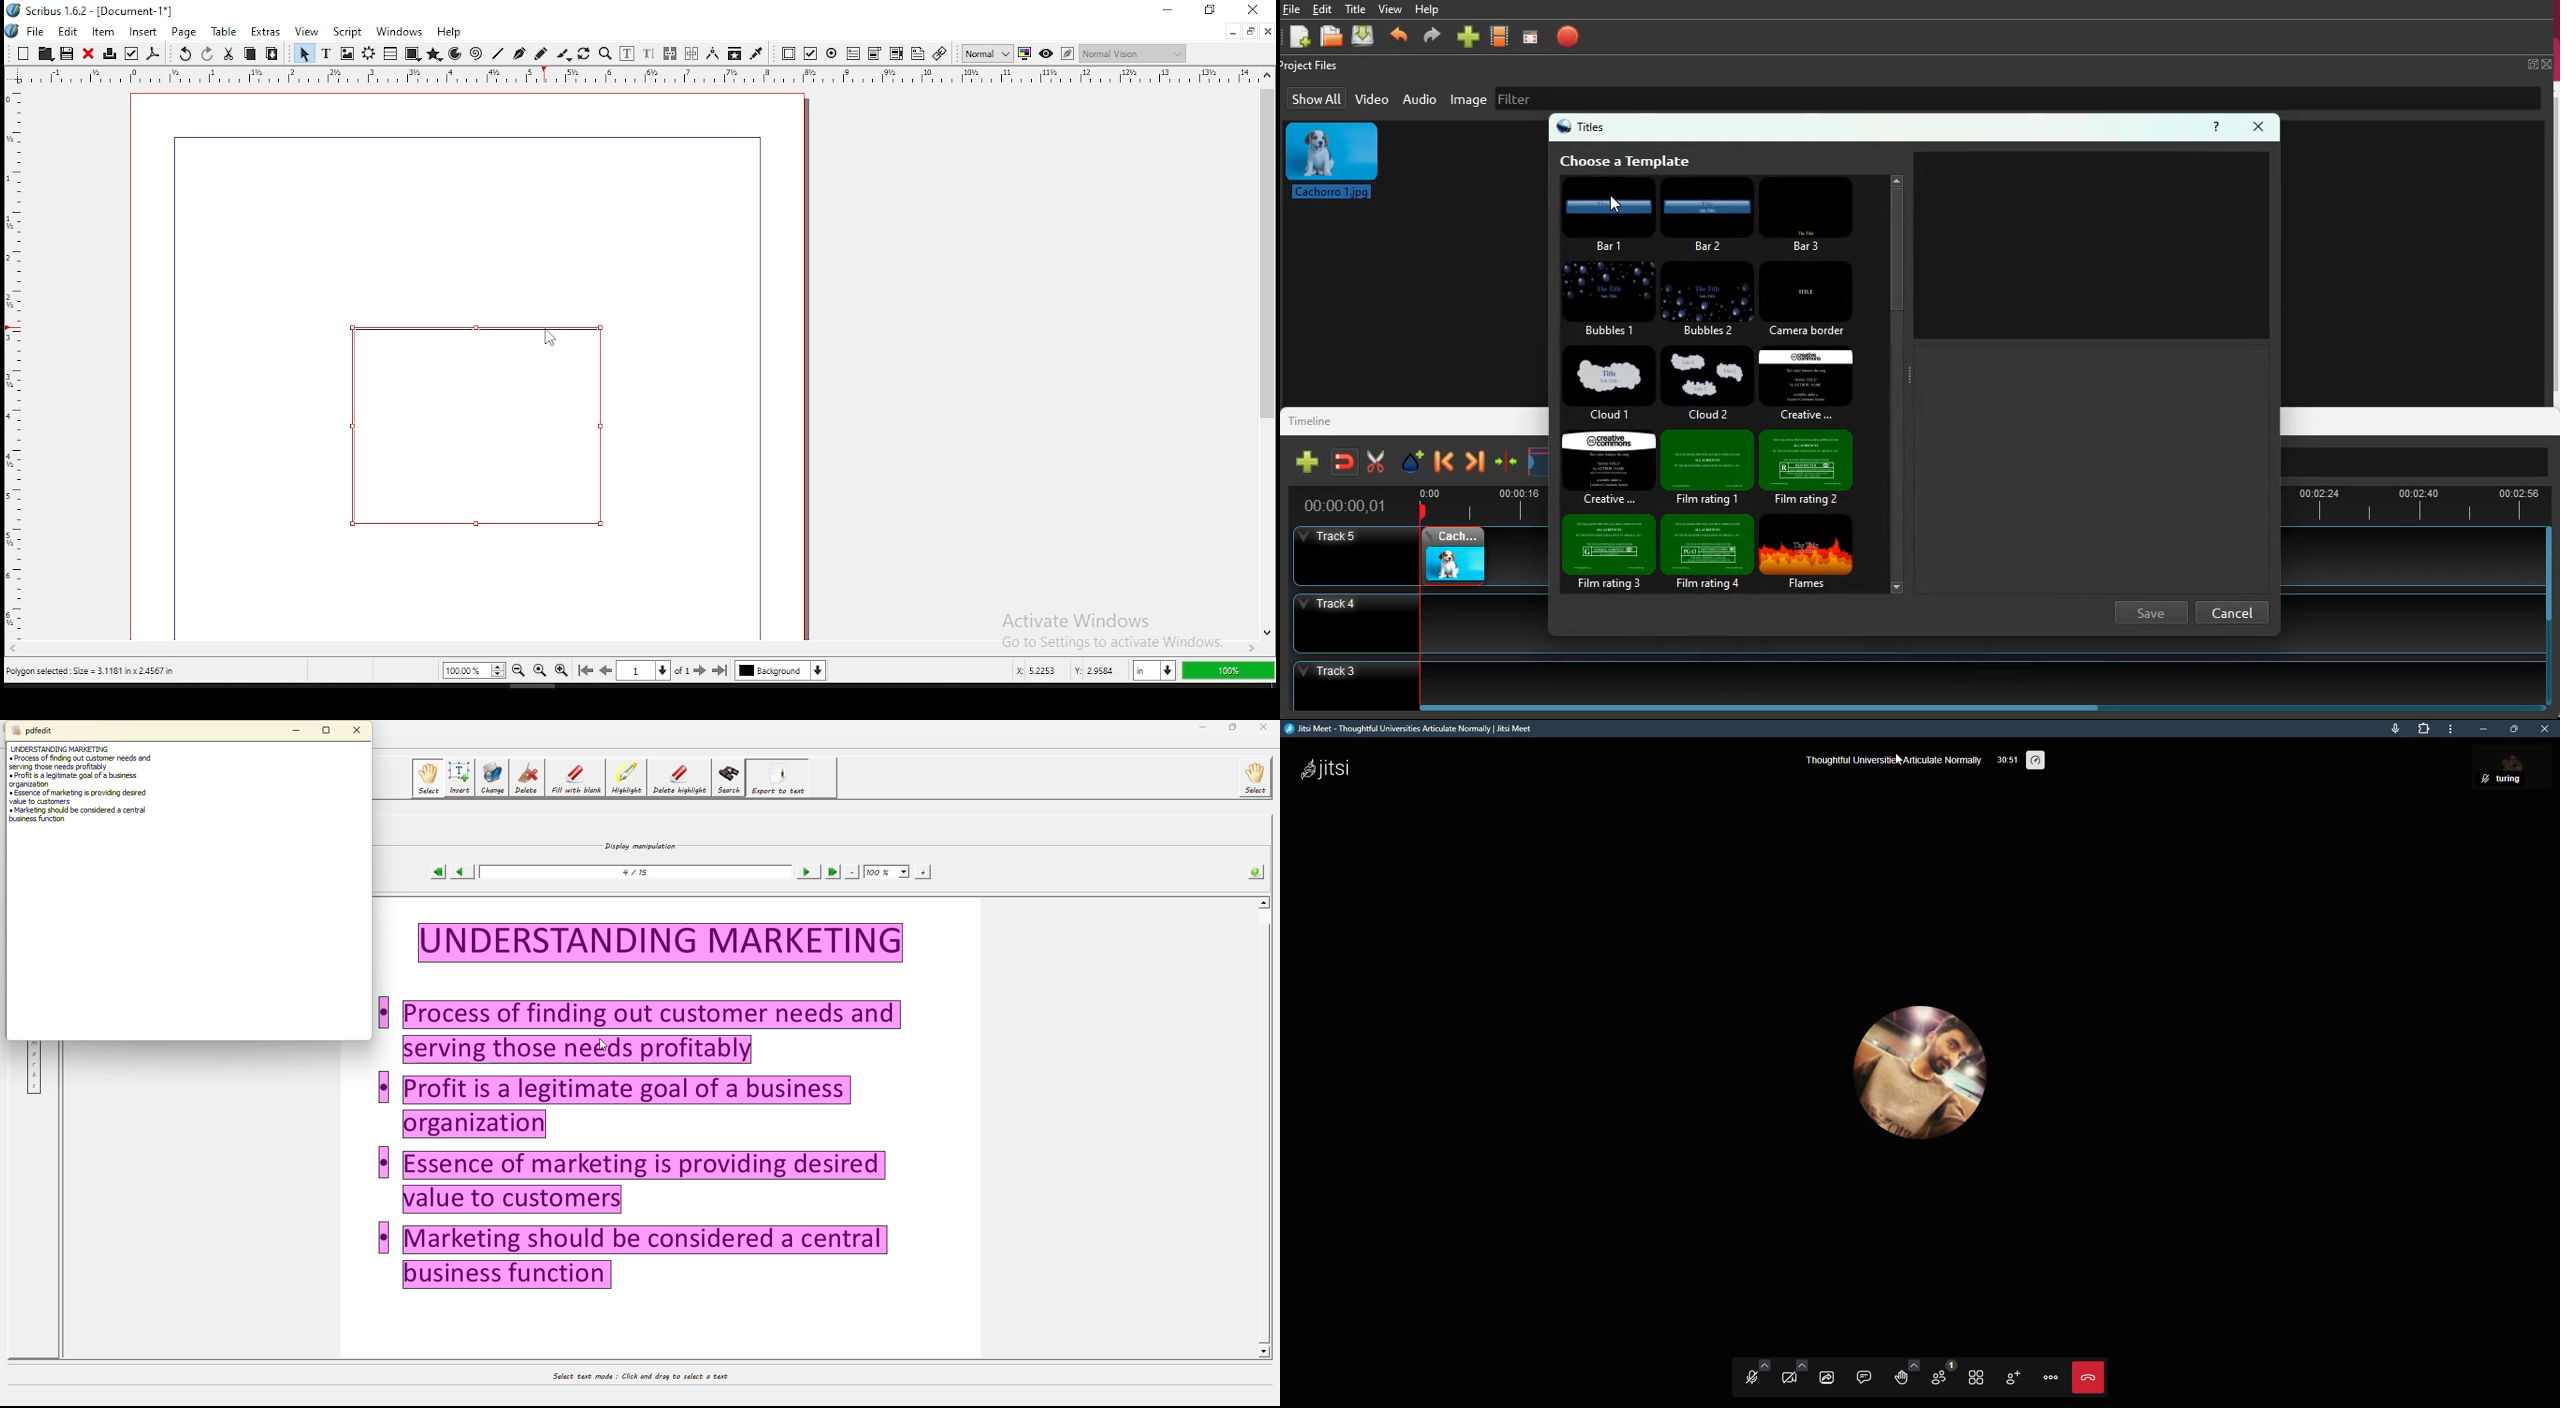 This screenshot has height=1428, width=2576. What do you see at coordinates (1347, 507) in the screenshot?
I see `` at bounding box center [1347, 507].